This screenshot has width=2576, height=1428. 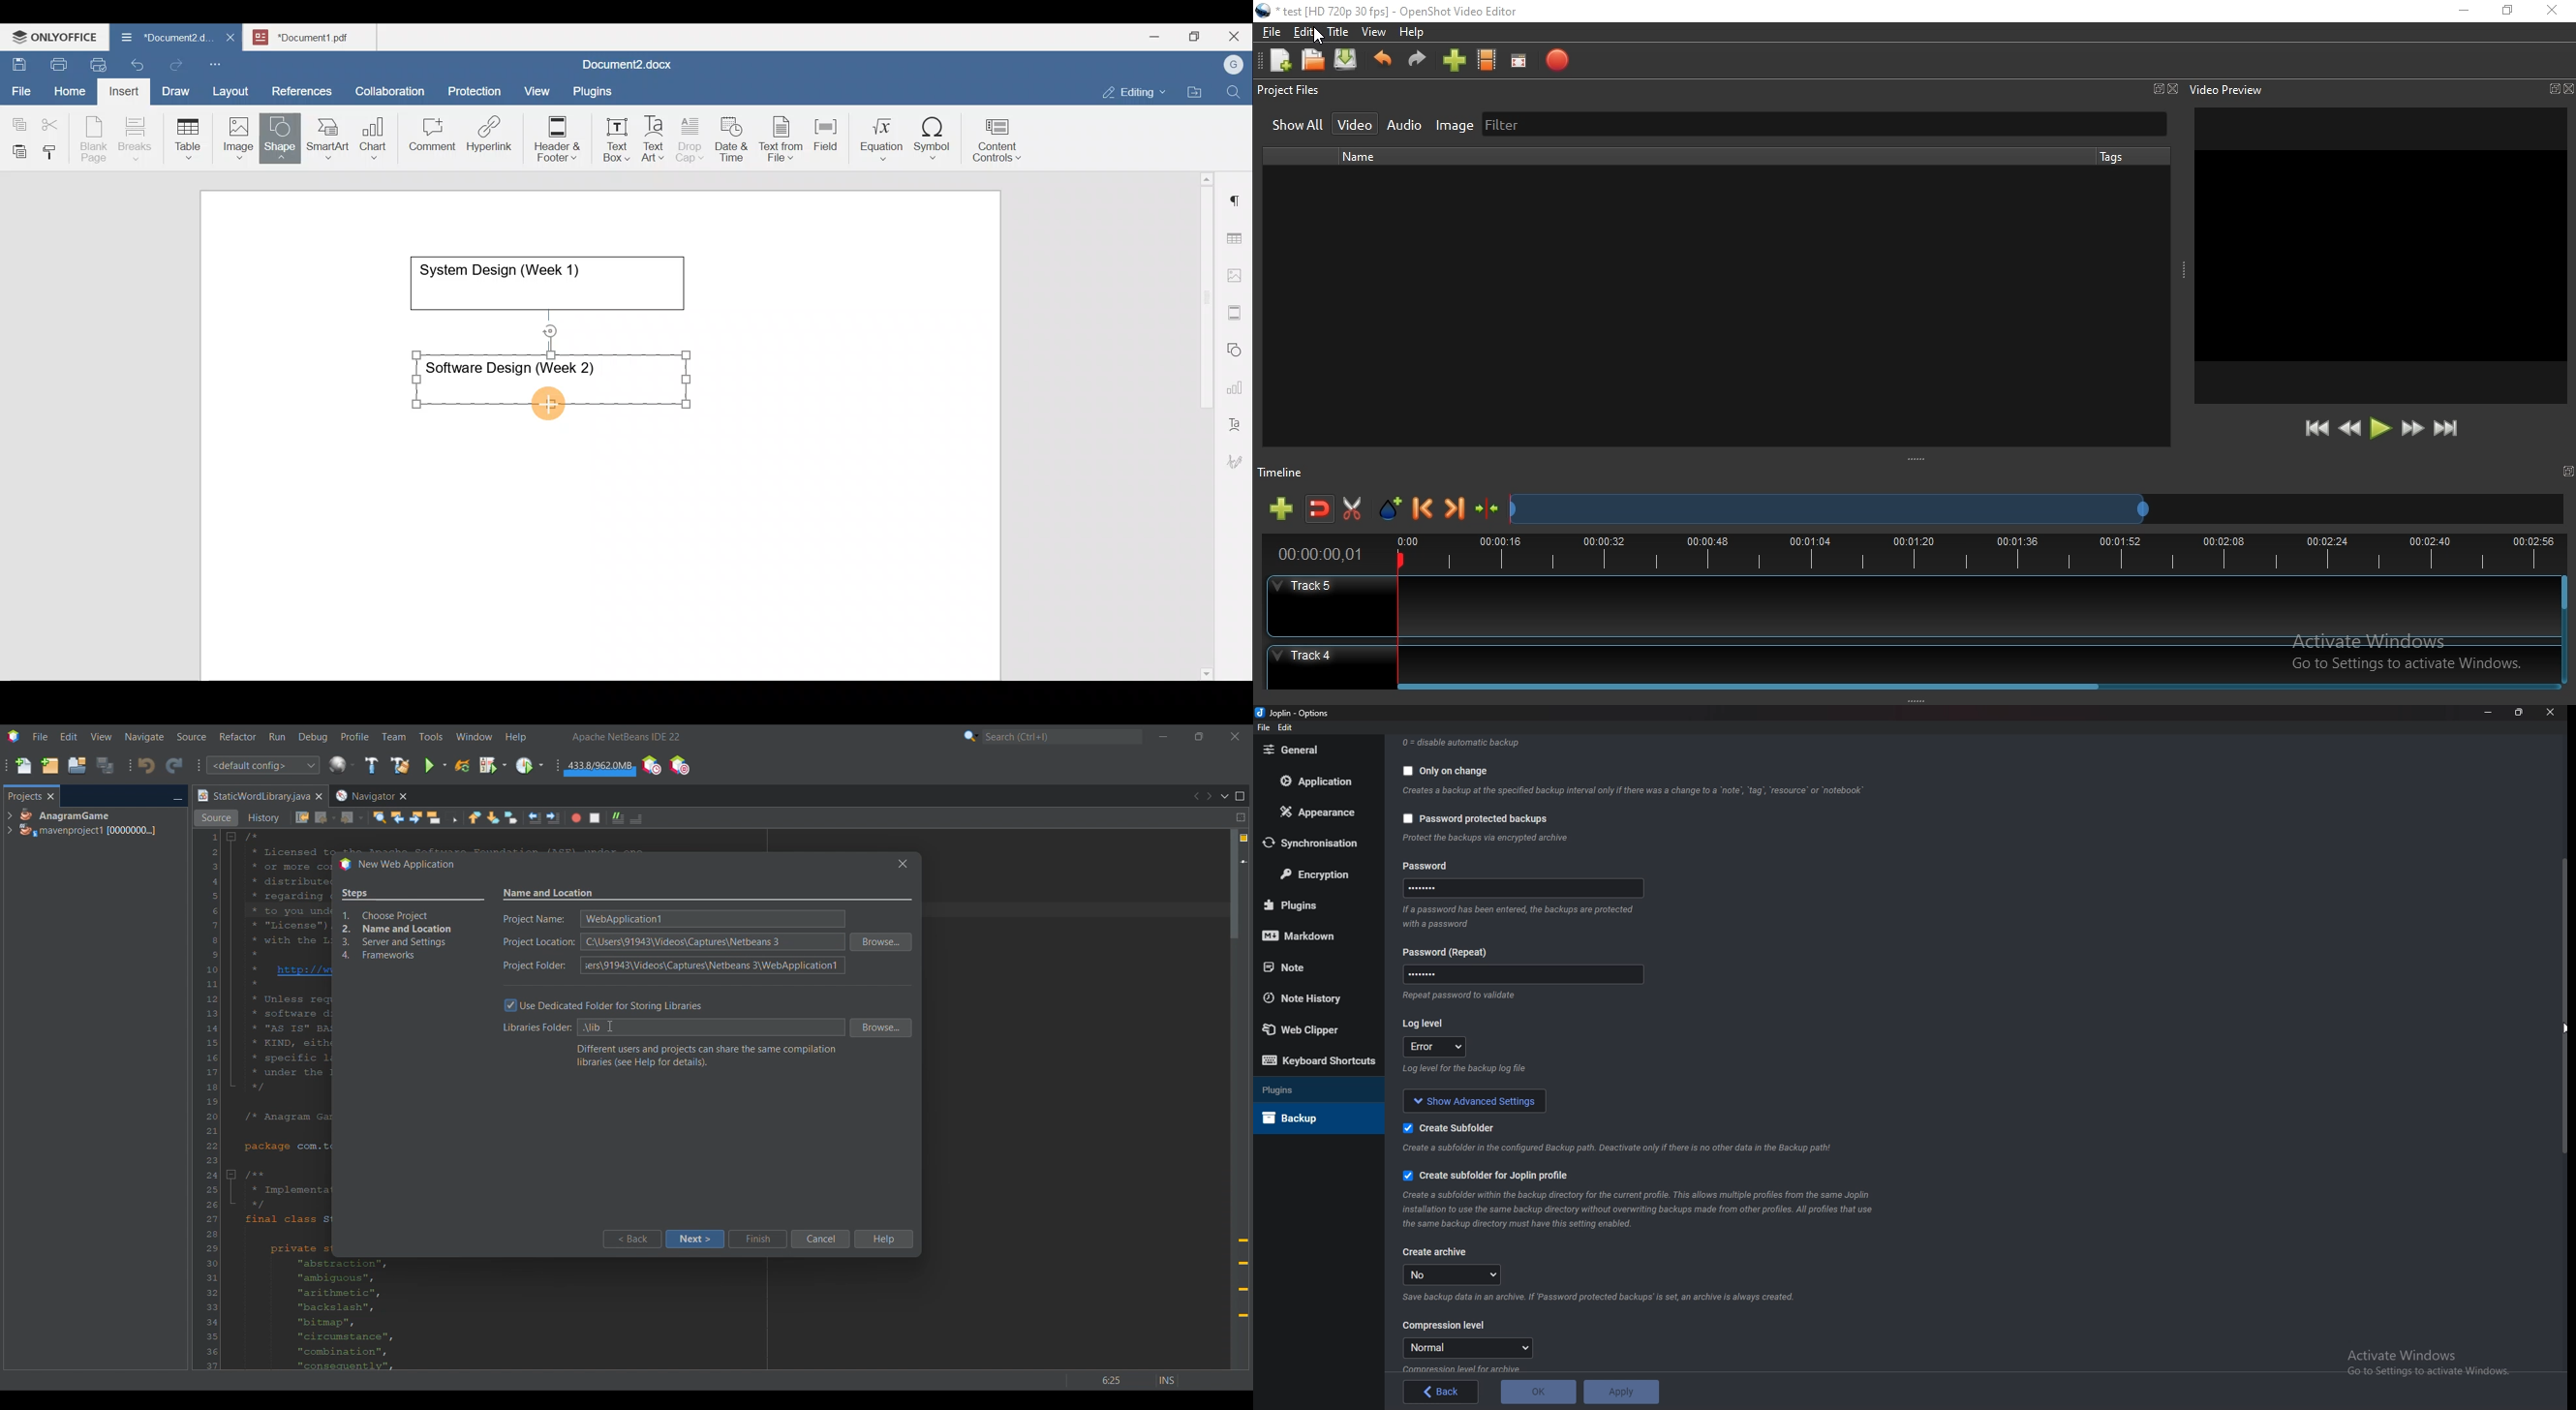 What do you see at coordinates (370, 796) in the screenshot?
I see `Other tab` at bounding box center [370, 796].